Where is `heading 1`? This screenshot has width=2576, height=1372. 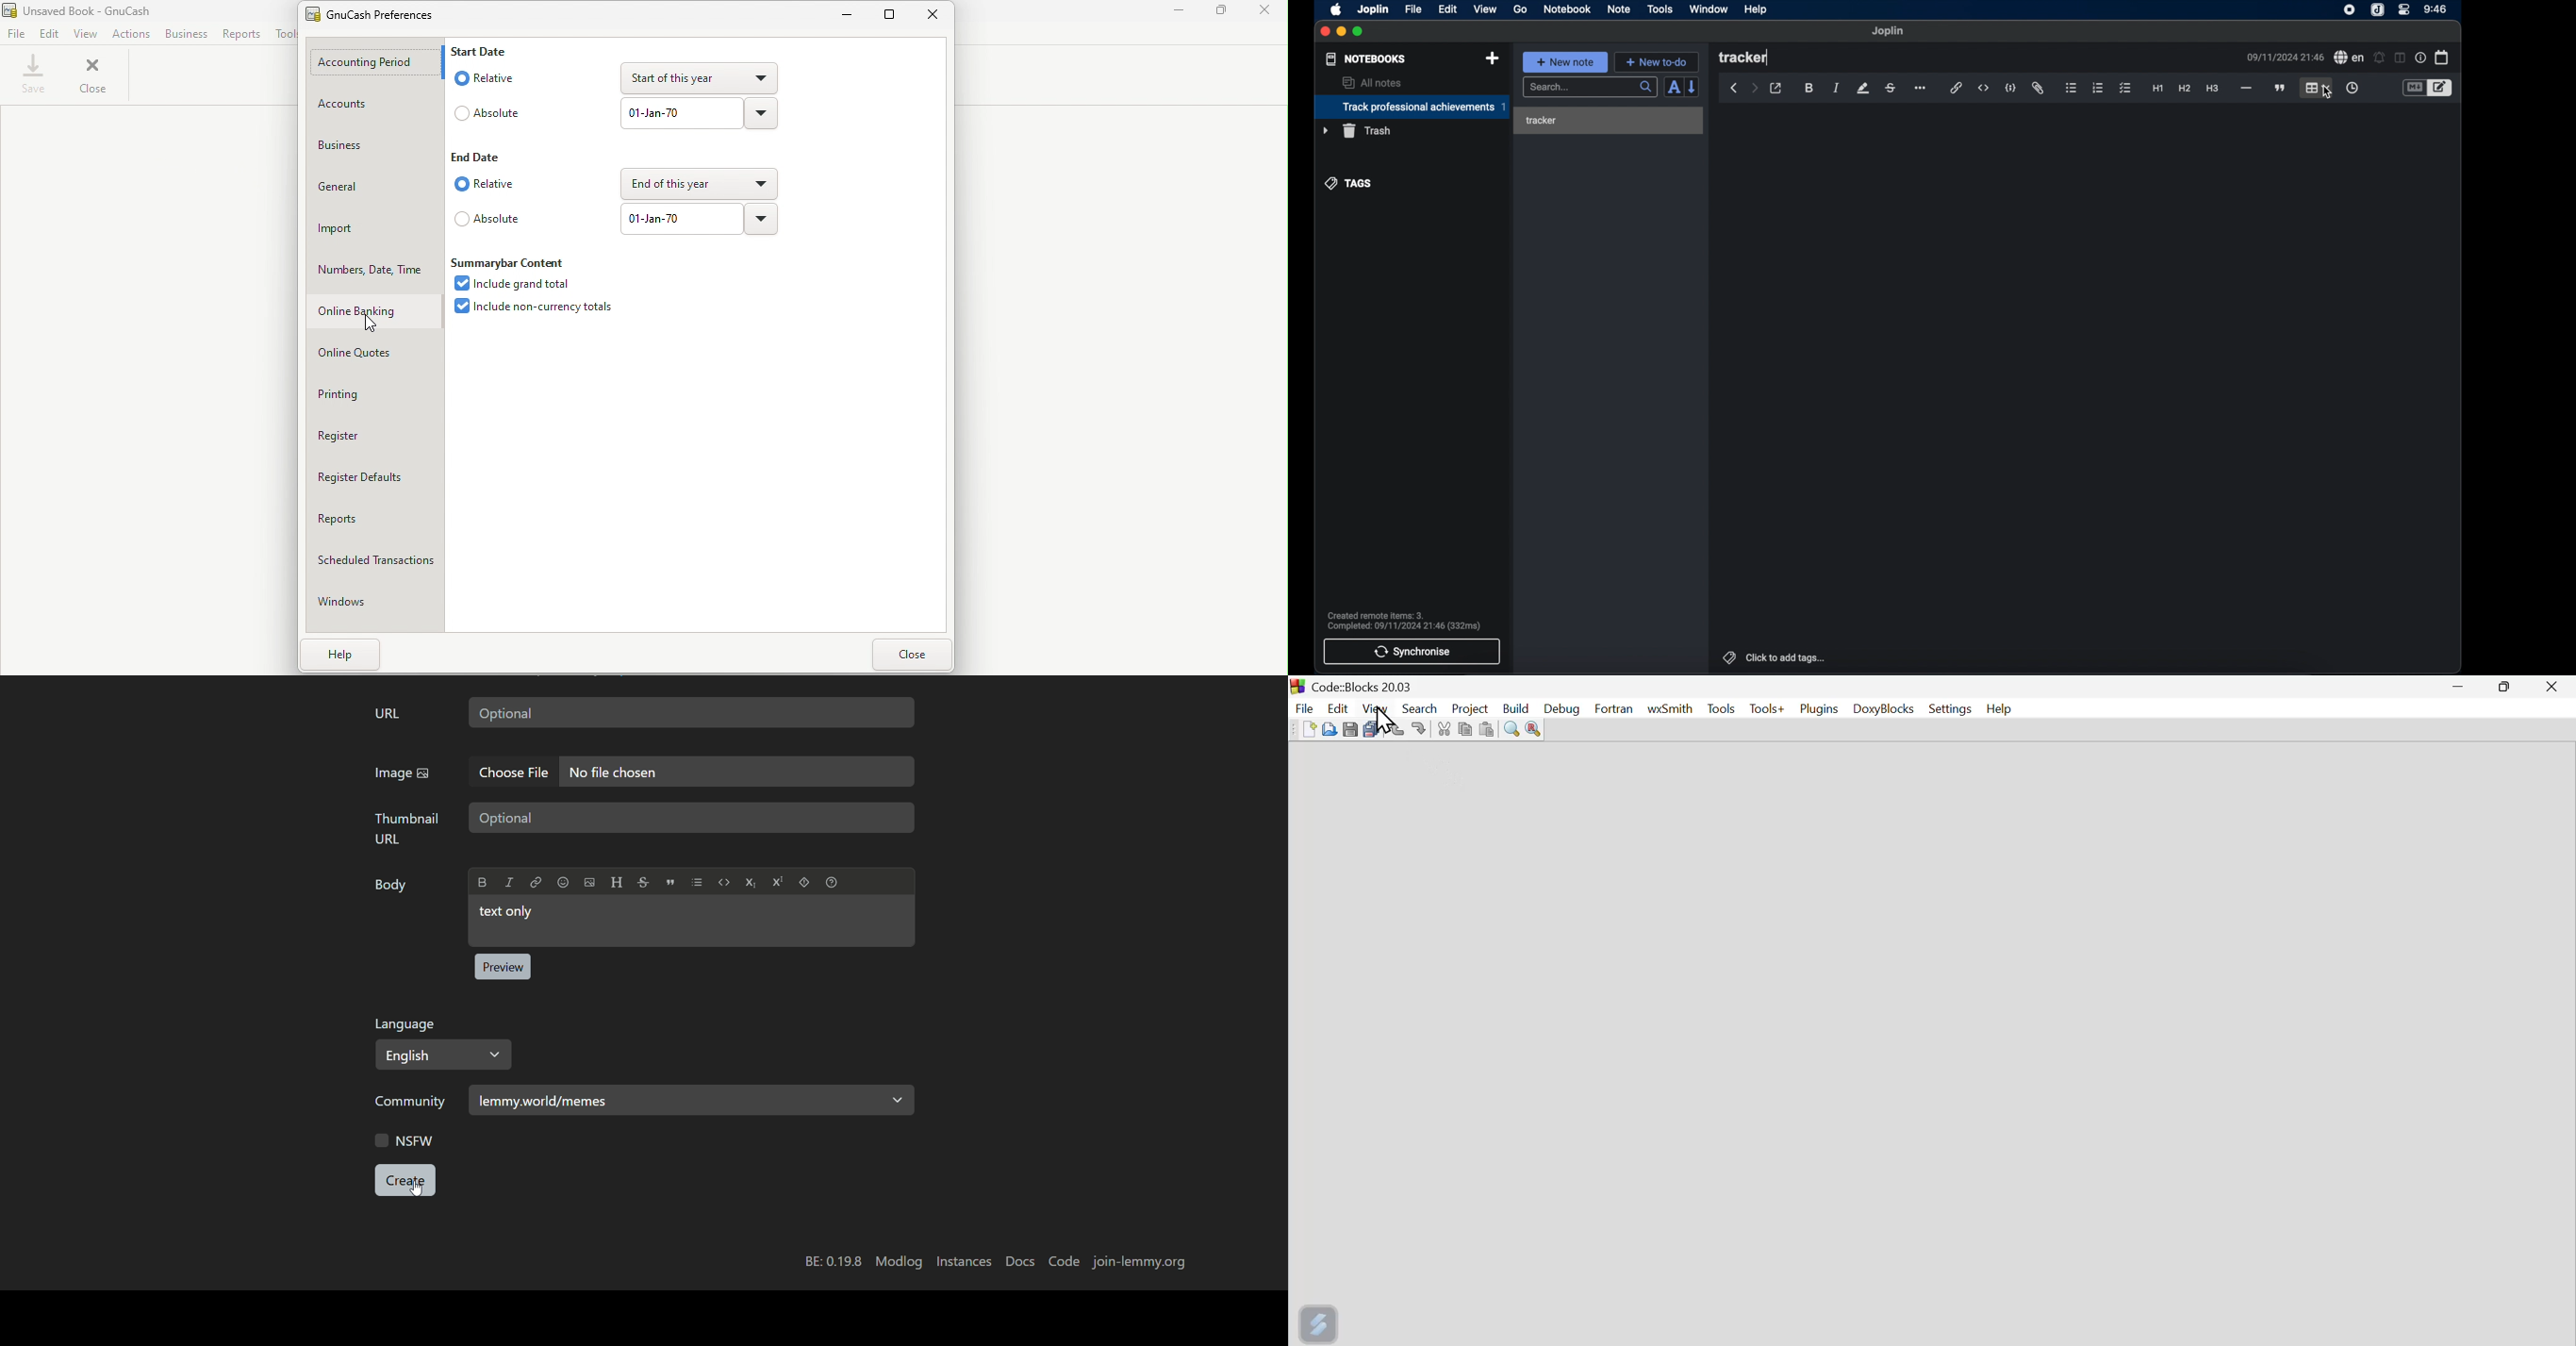 heading 1 is located at coordinates (2158, 89).